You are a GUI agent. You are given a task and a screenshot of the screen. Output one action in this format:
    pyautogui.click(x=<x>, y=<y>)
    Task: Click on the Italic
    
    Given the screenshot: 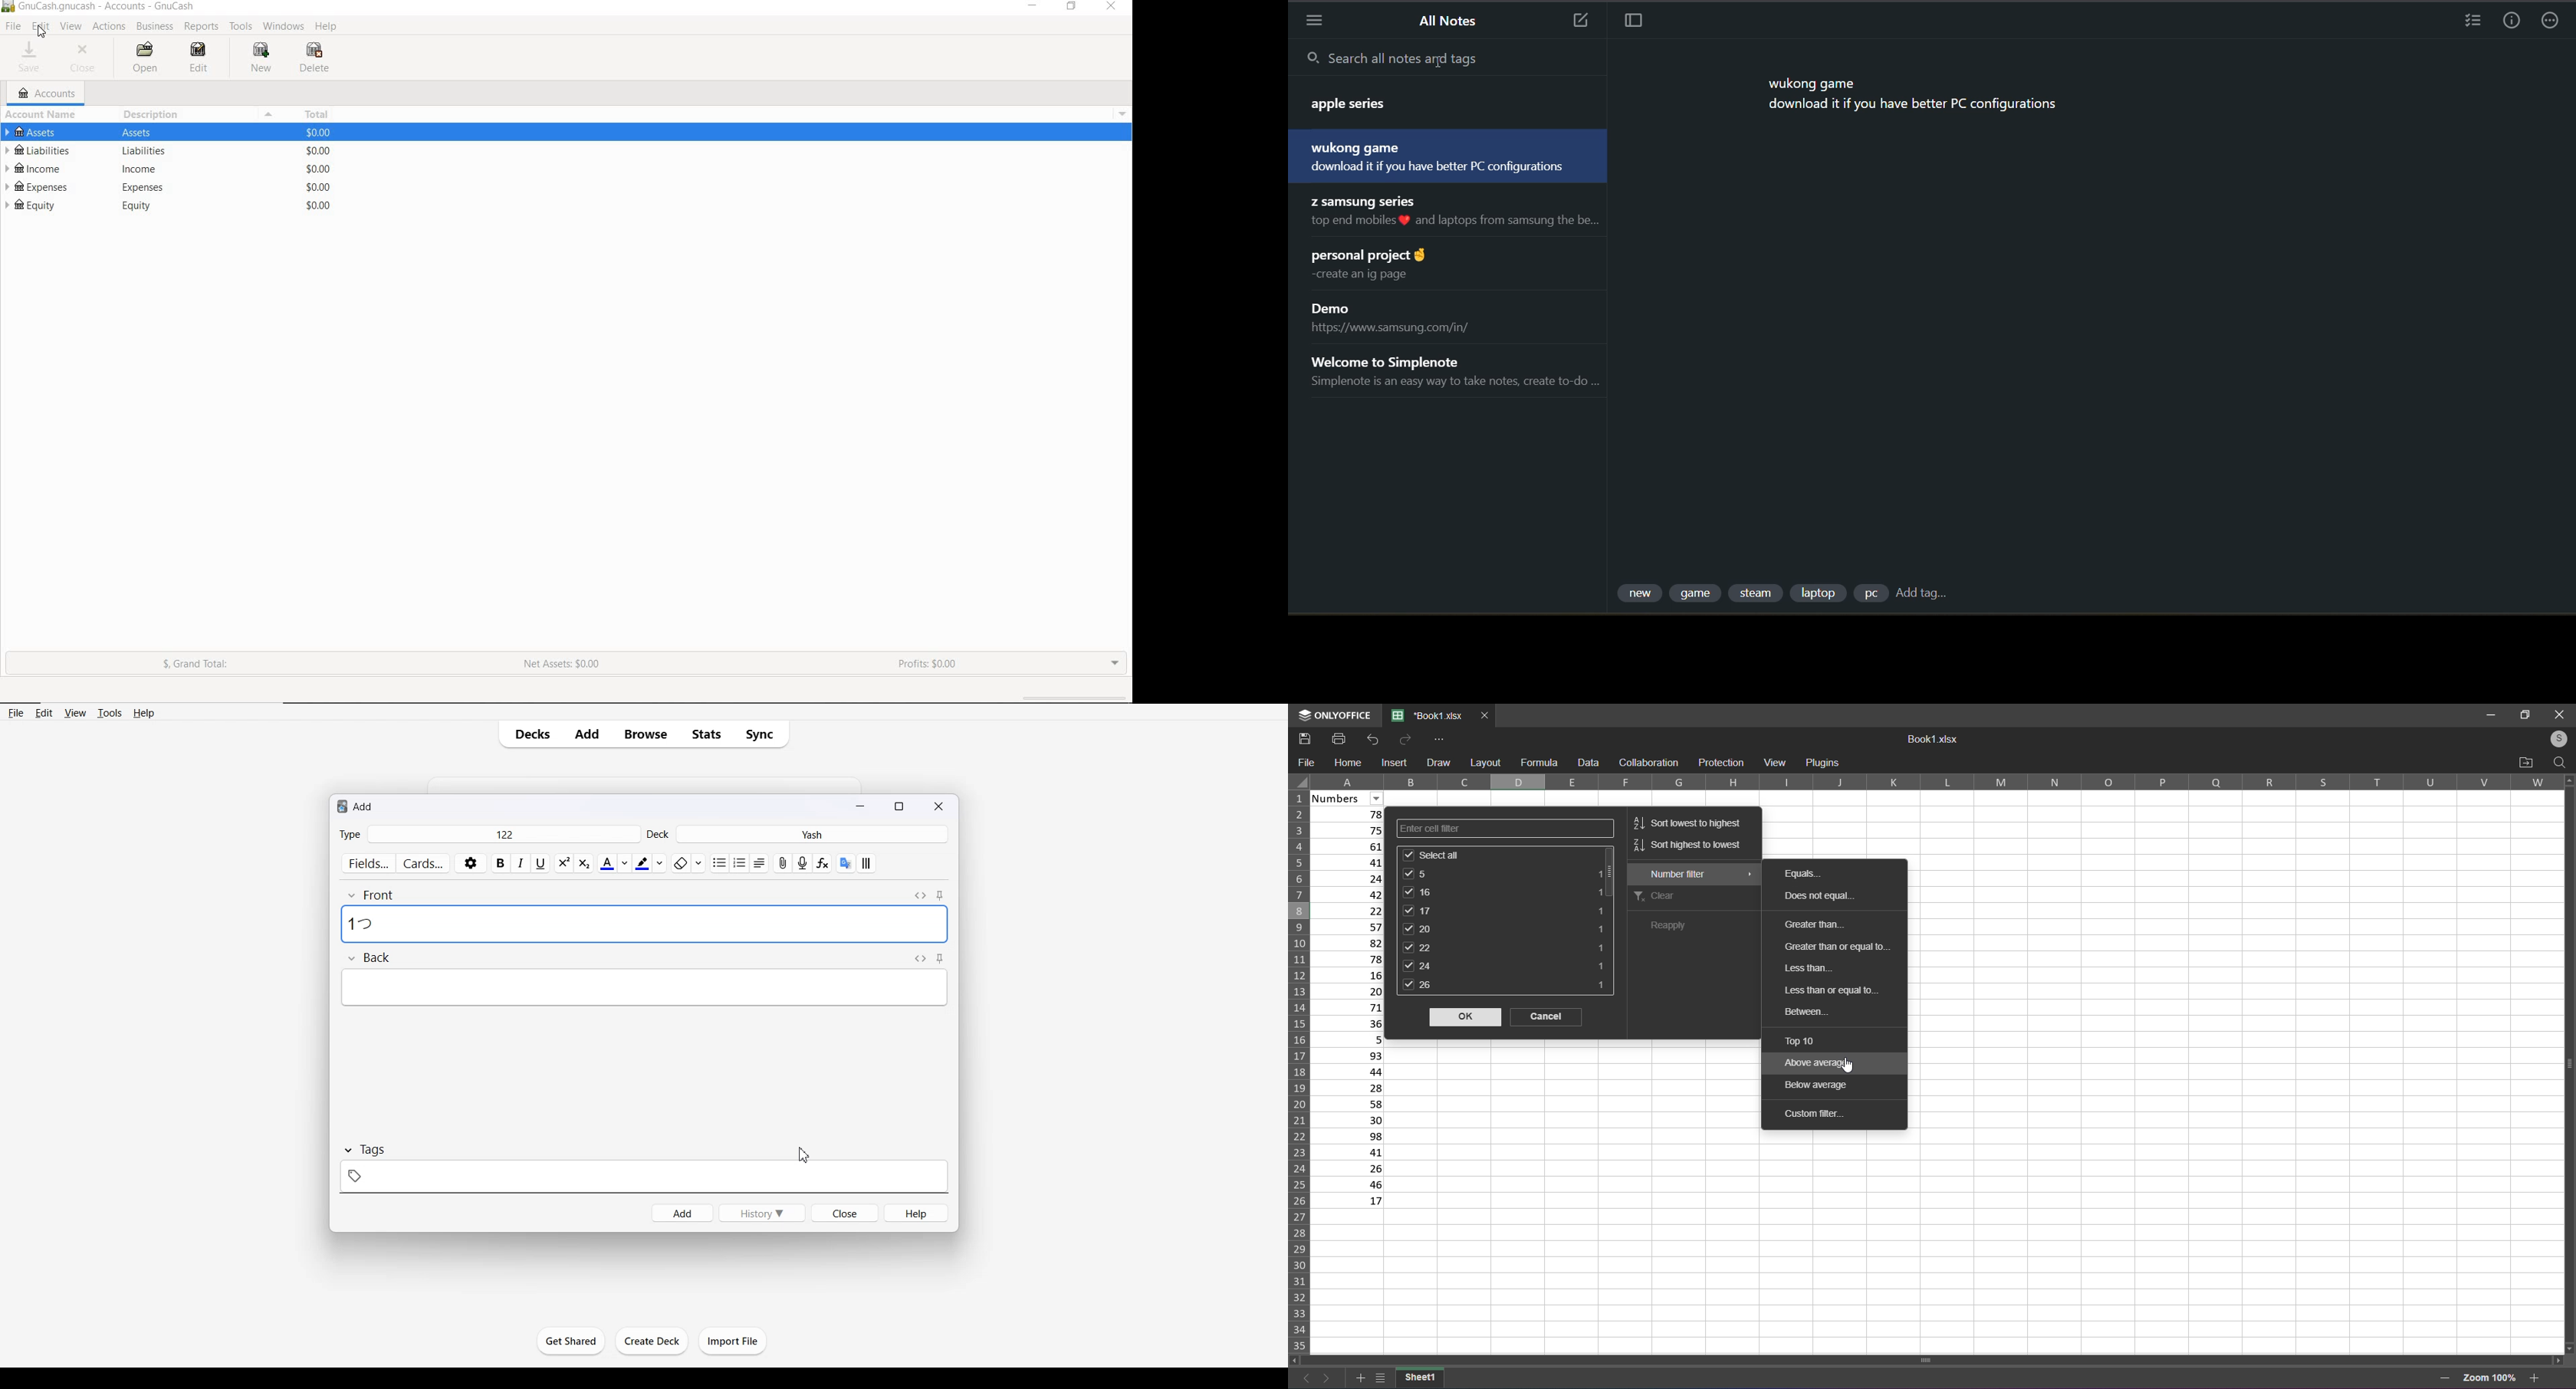 What is the action you would take?
    pyautogui.click(x=521, y=863)
    